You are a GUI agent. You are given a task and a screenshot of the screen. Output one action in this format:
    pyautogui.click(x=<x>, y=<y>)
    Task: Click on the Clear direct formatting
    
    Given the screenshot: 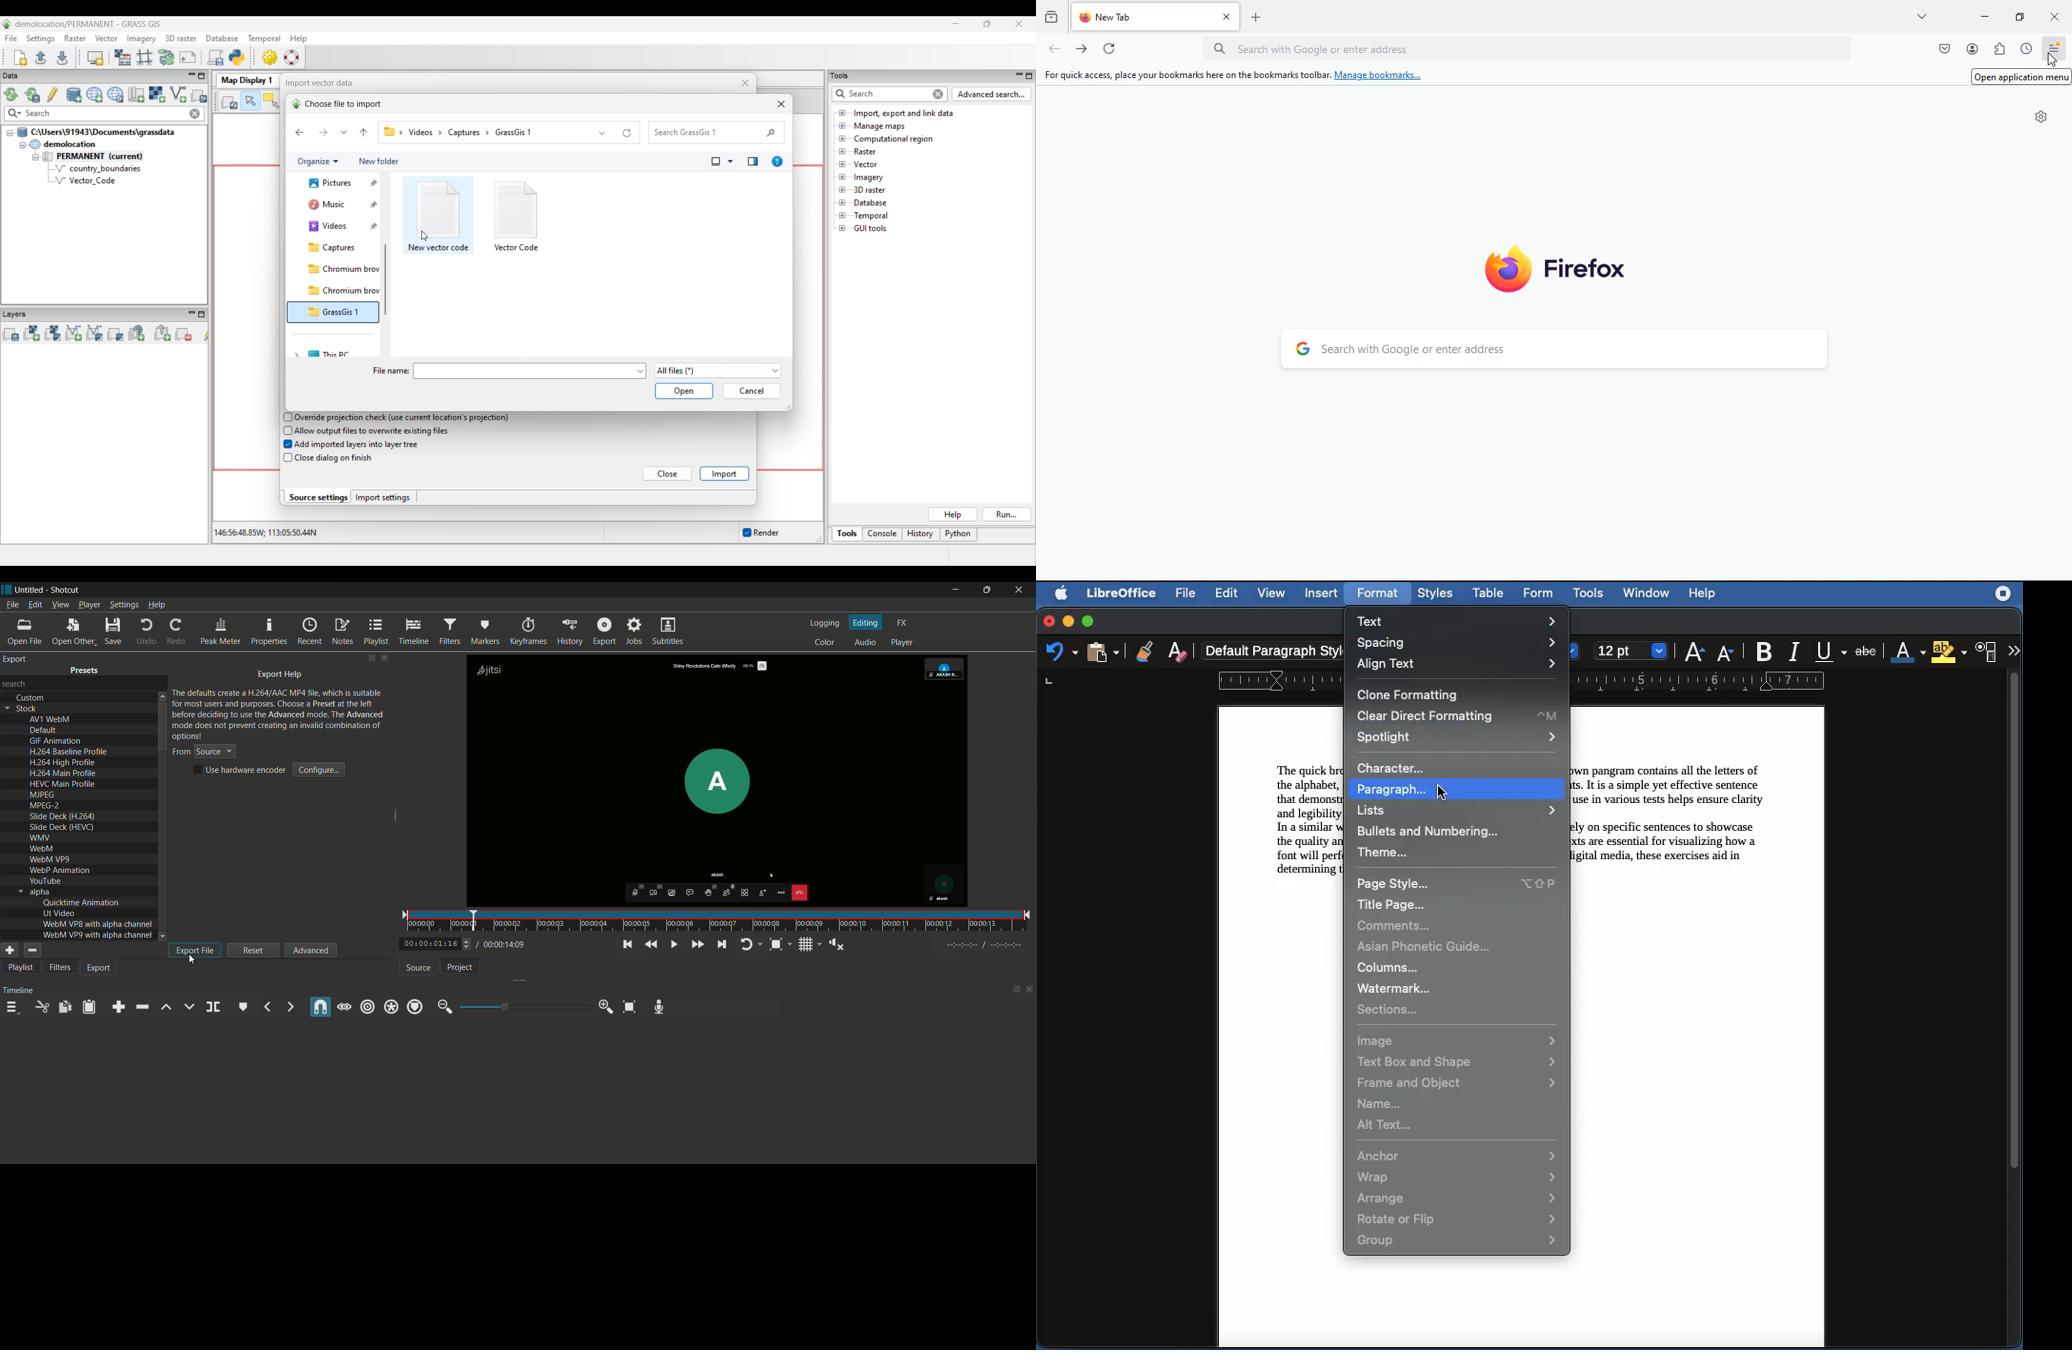 What is the action you would take?
    pyautogui.click(x=1459, y=716)
    